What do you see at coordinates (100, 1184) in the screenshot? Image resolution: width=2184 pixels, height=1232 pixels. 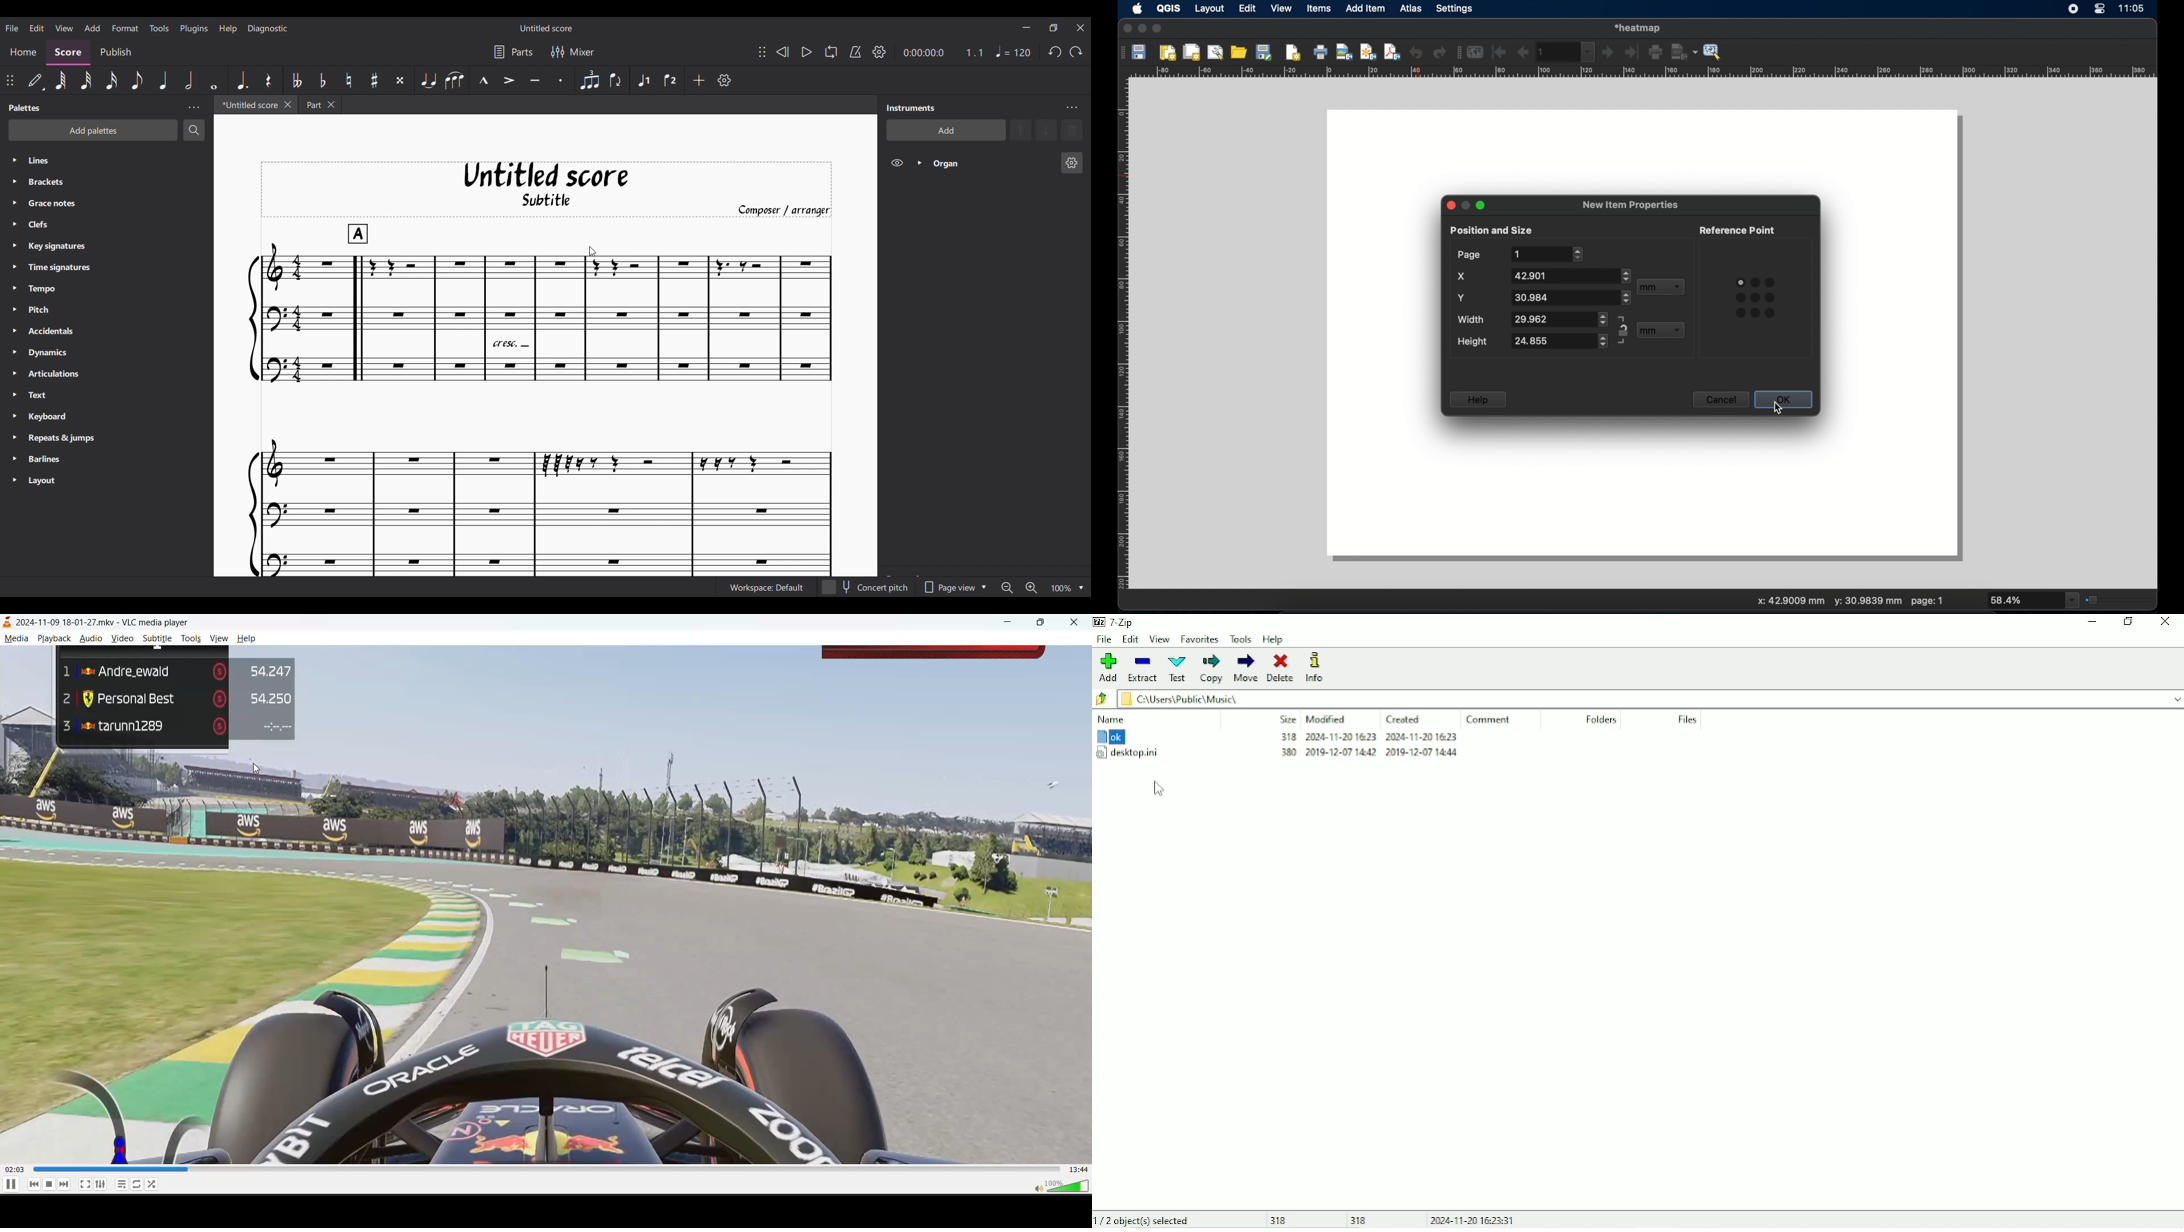 I see `settings` at bounding box center [100, 1184].